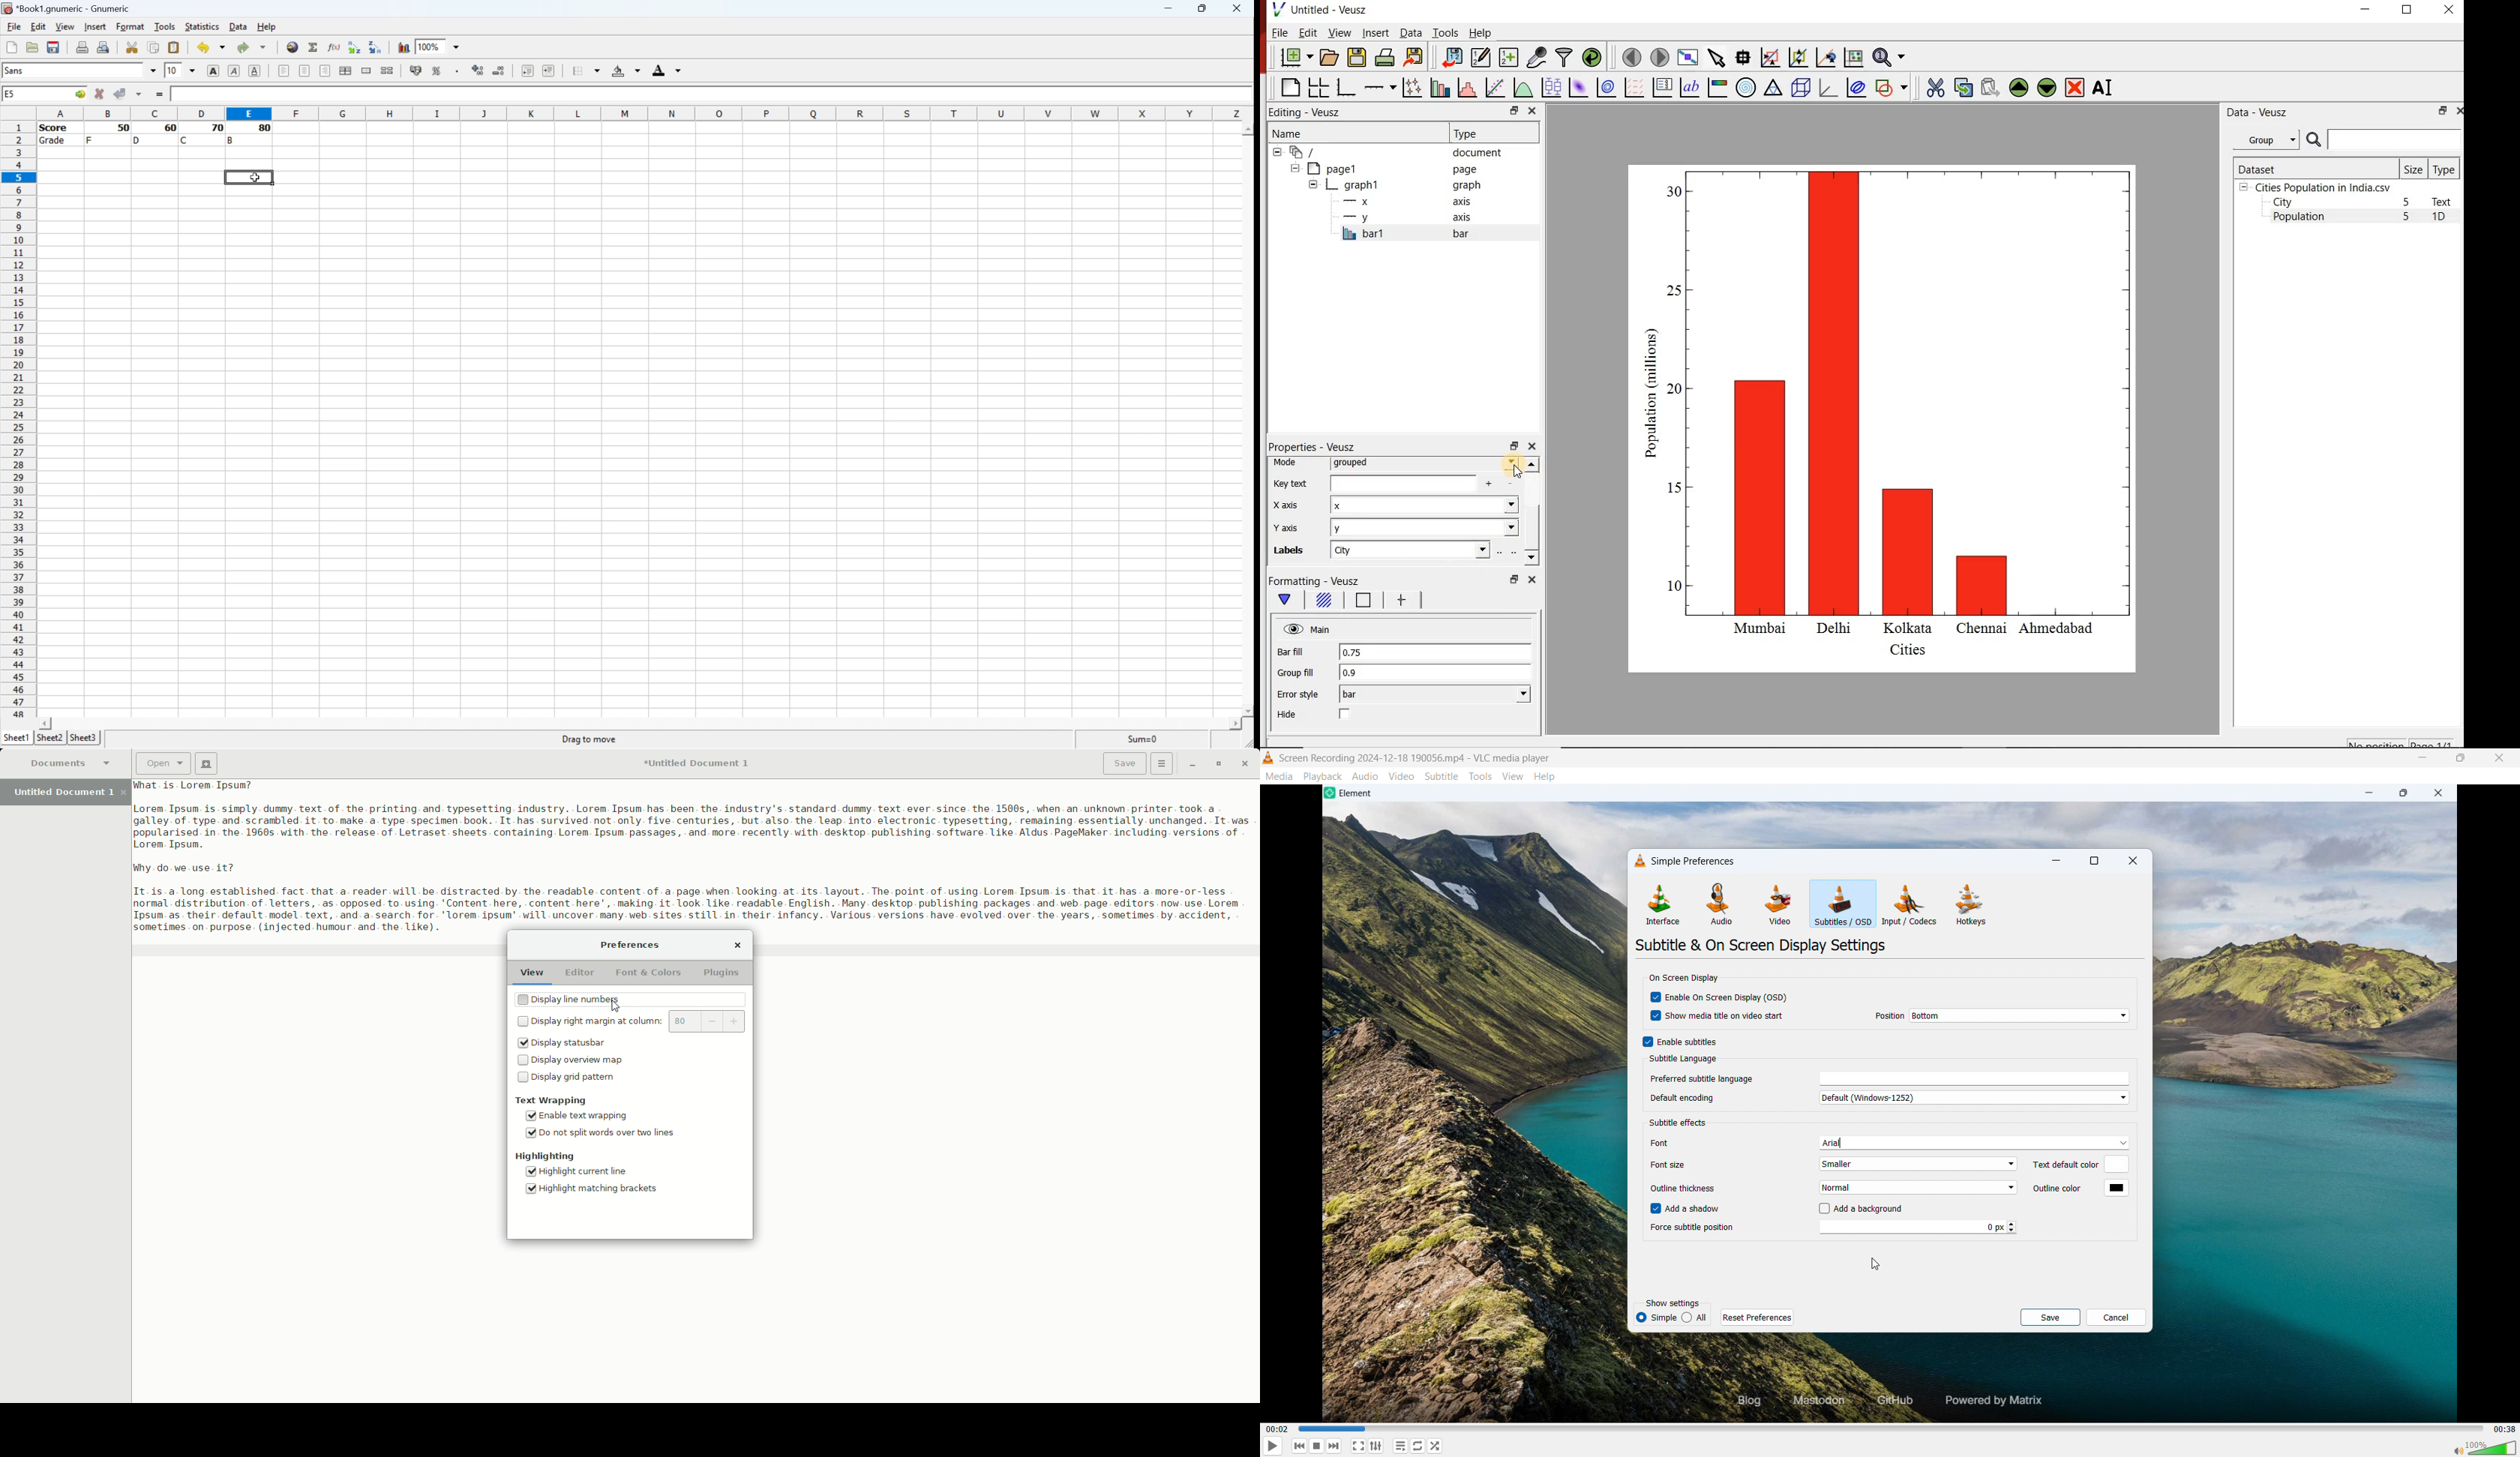 The image size is (2520, 1484). What do you see at coordinates (1375, 34) in the screenshot?
I see `Insert` at bounding box center [1375, 34].